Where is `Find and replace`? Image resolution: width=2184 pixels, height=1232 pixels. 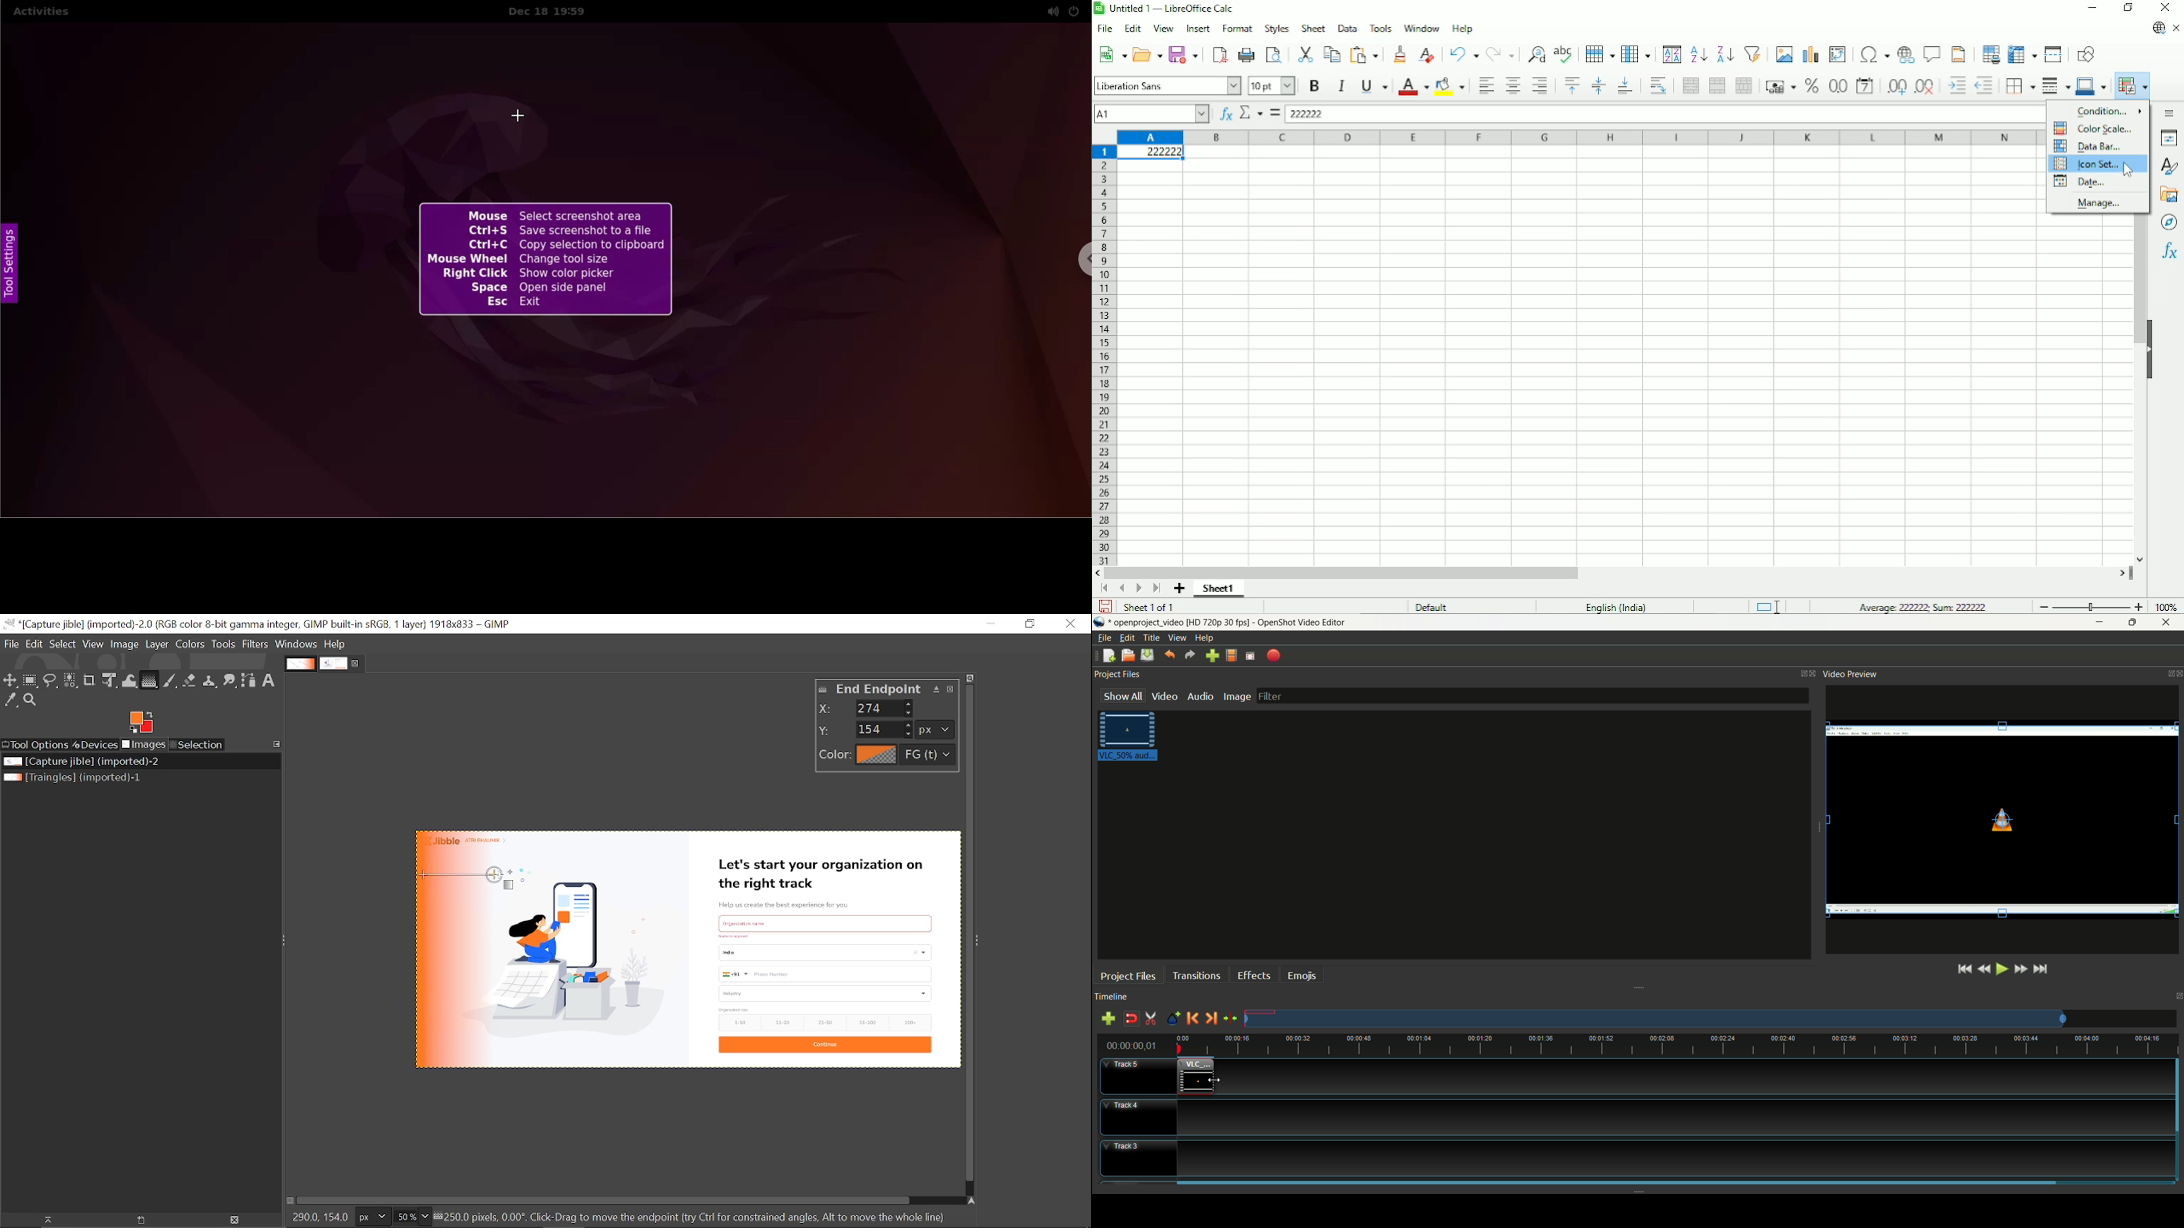 Find and replace is located at coordinates (1536, 53).